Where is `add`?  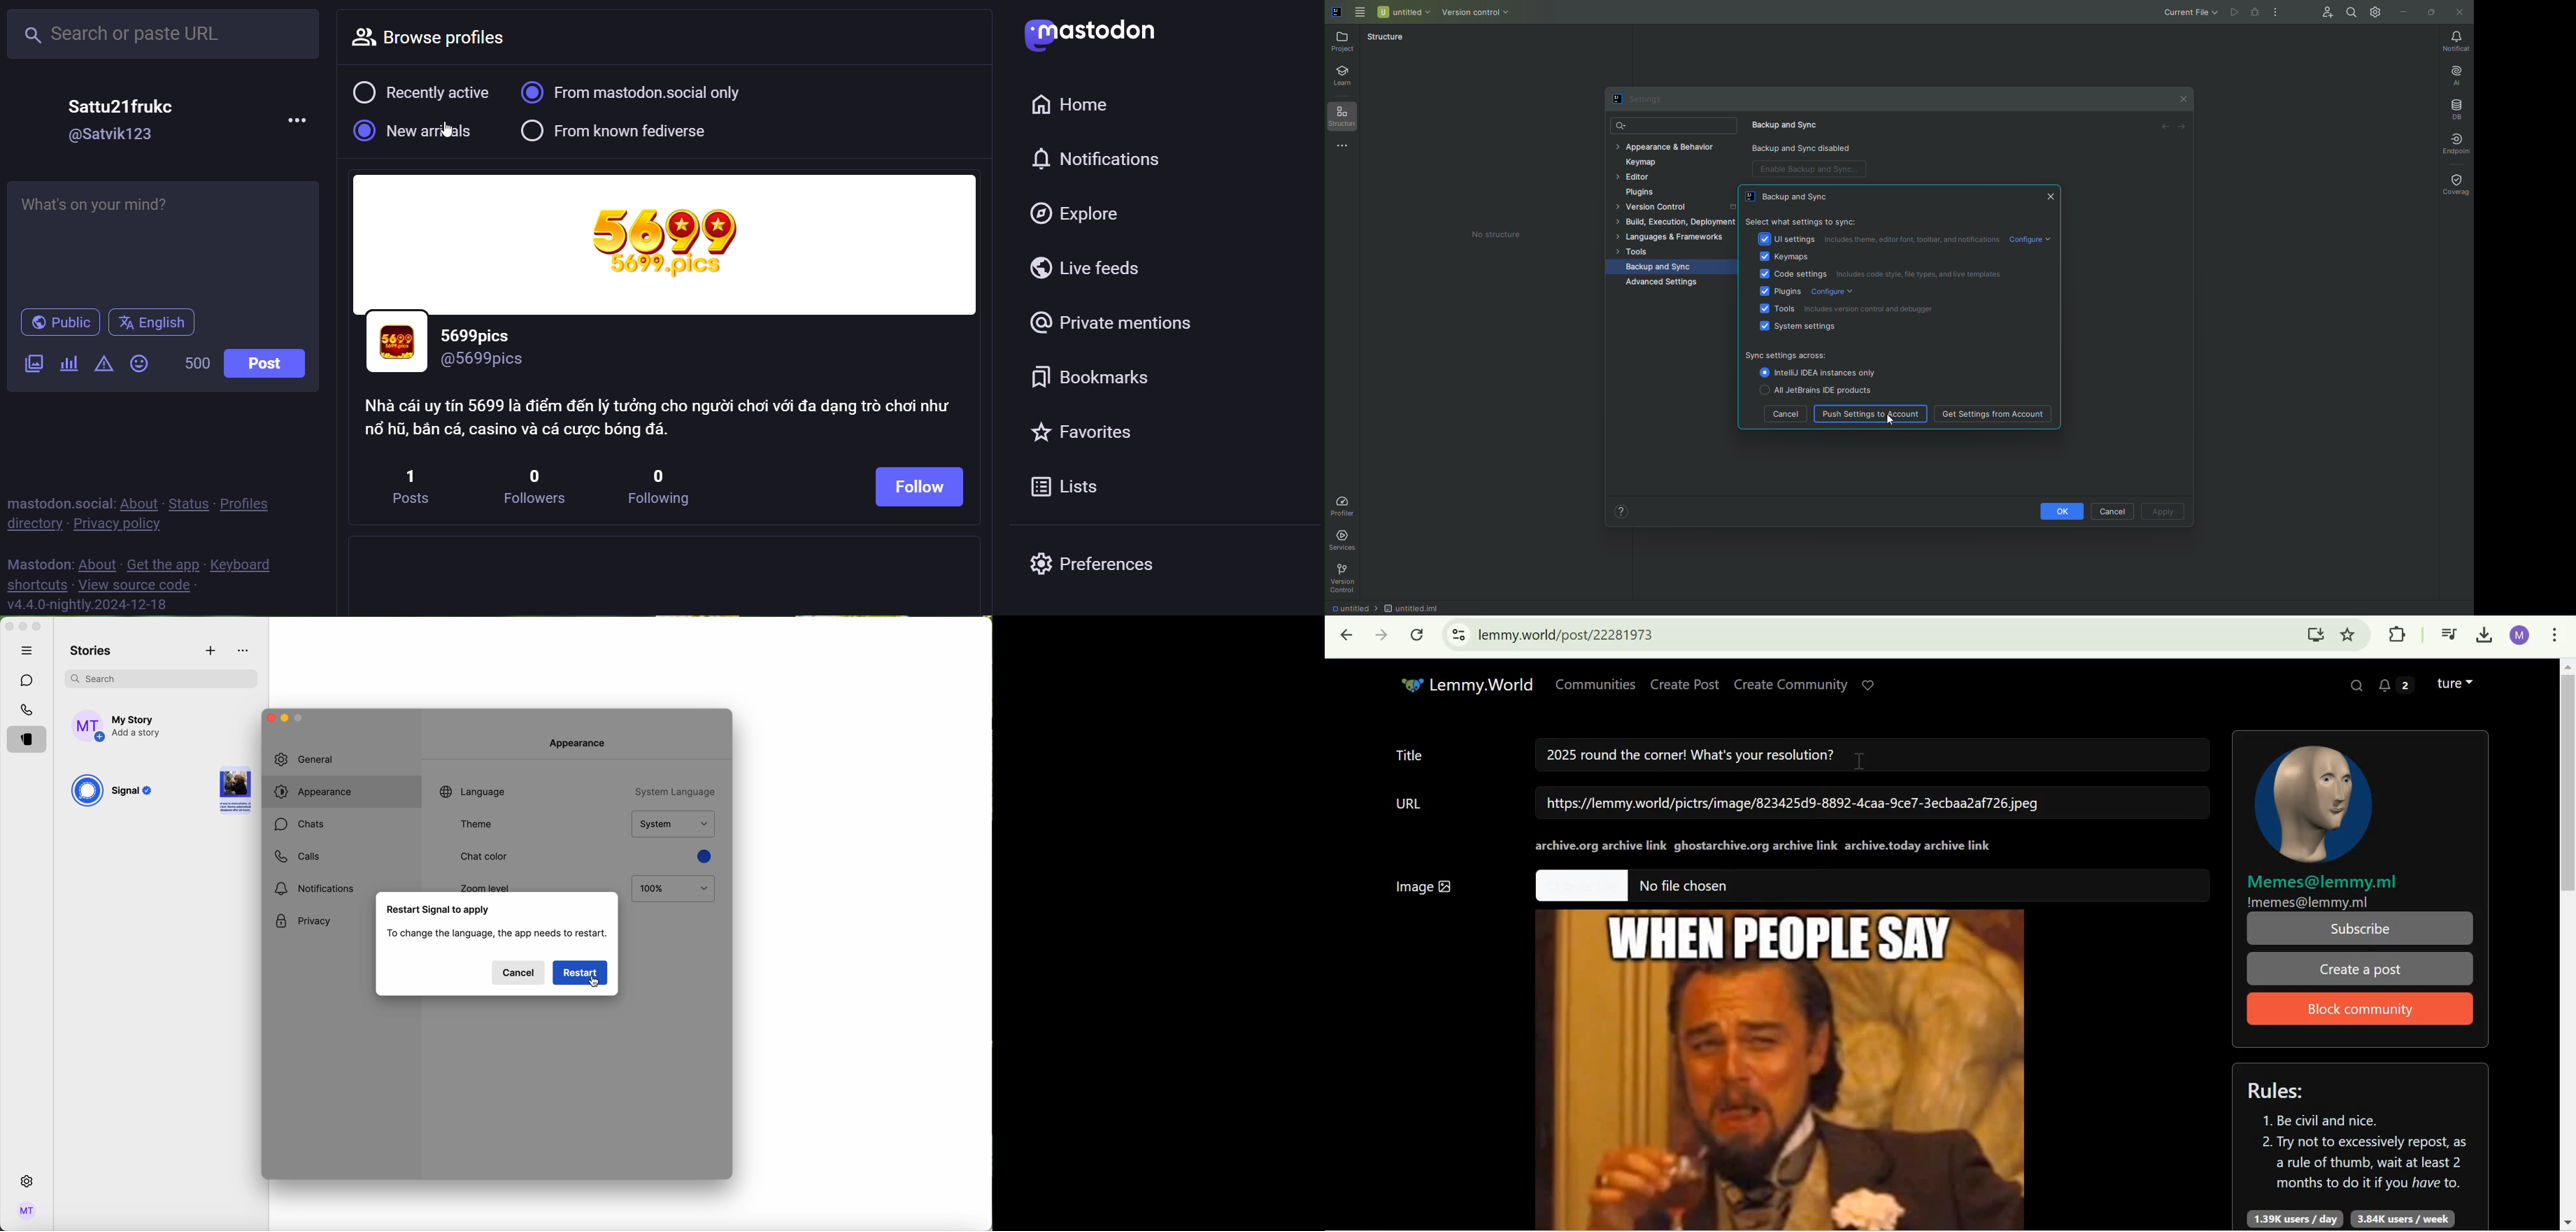
add is located at coordinates (212, 651).